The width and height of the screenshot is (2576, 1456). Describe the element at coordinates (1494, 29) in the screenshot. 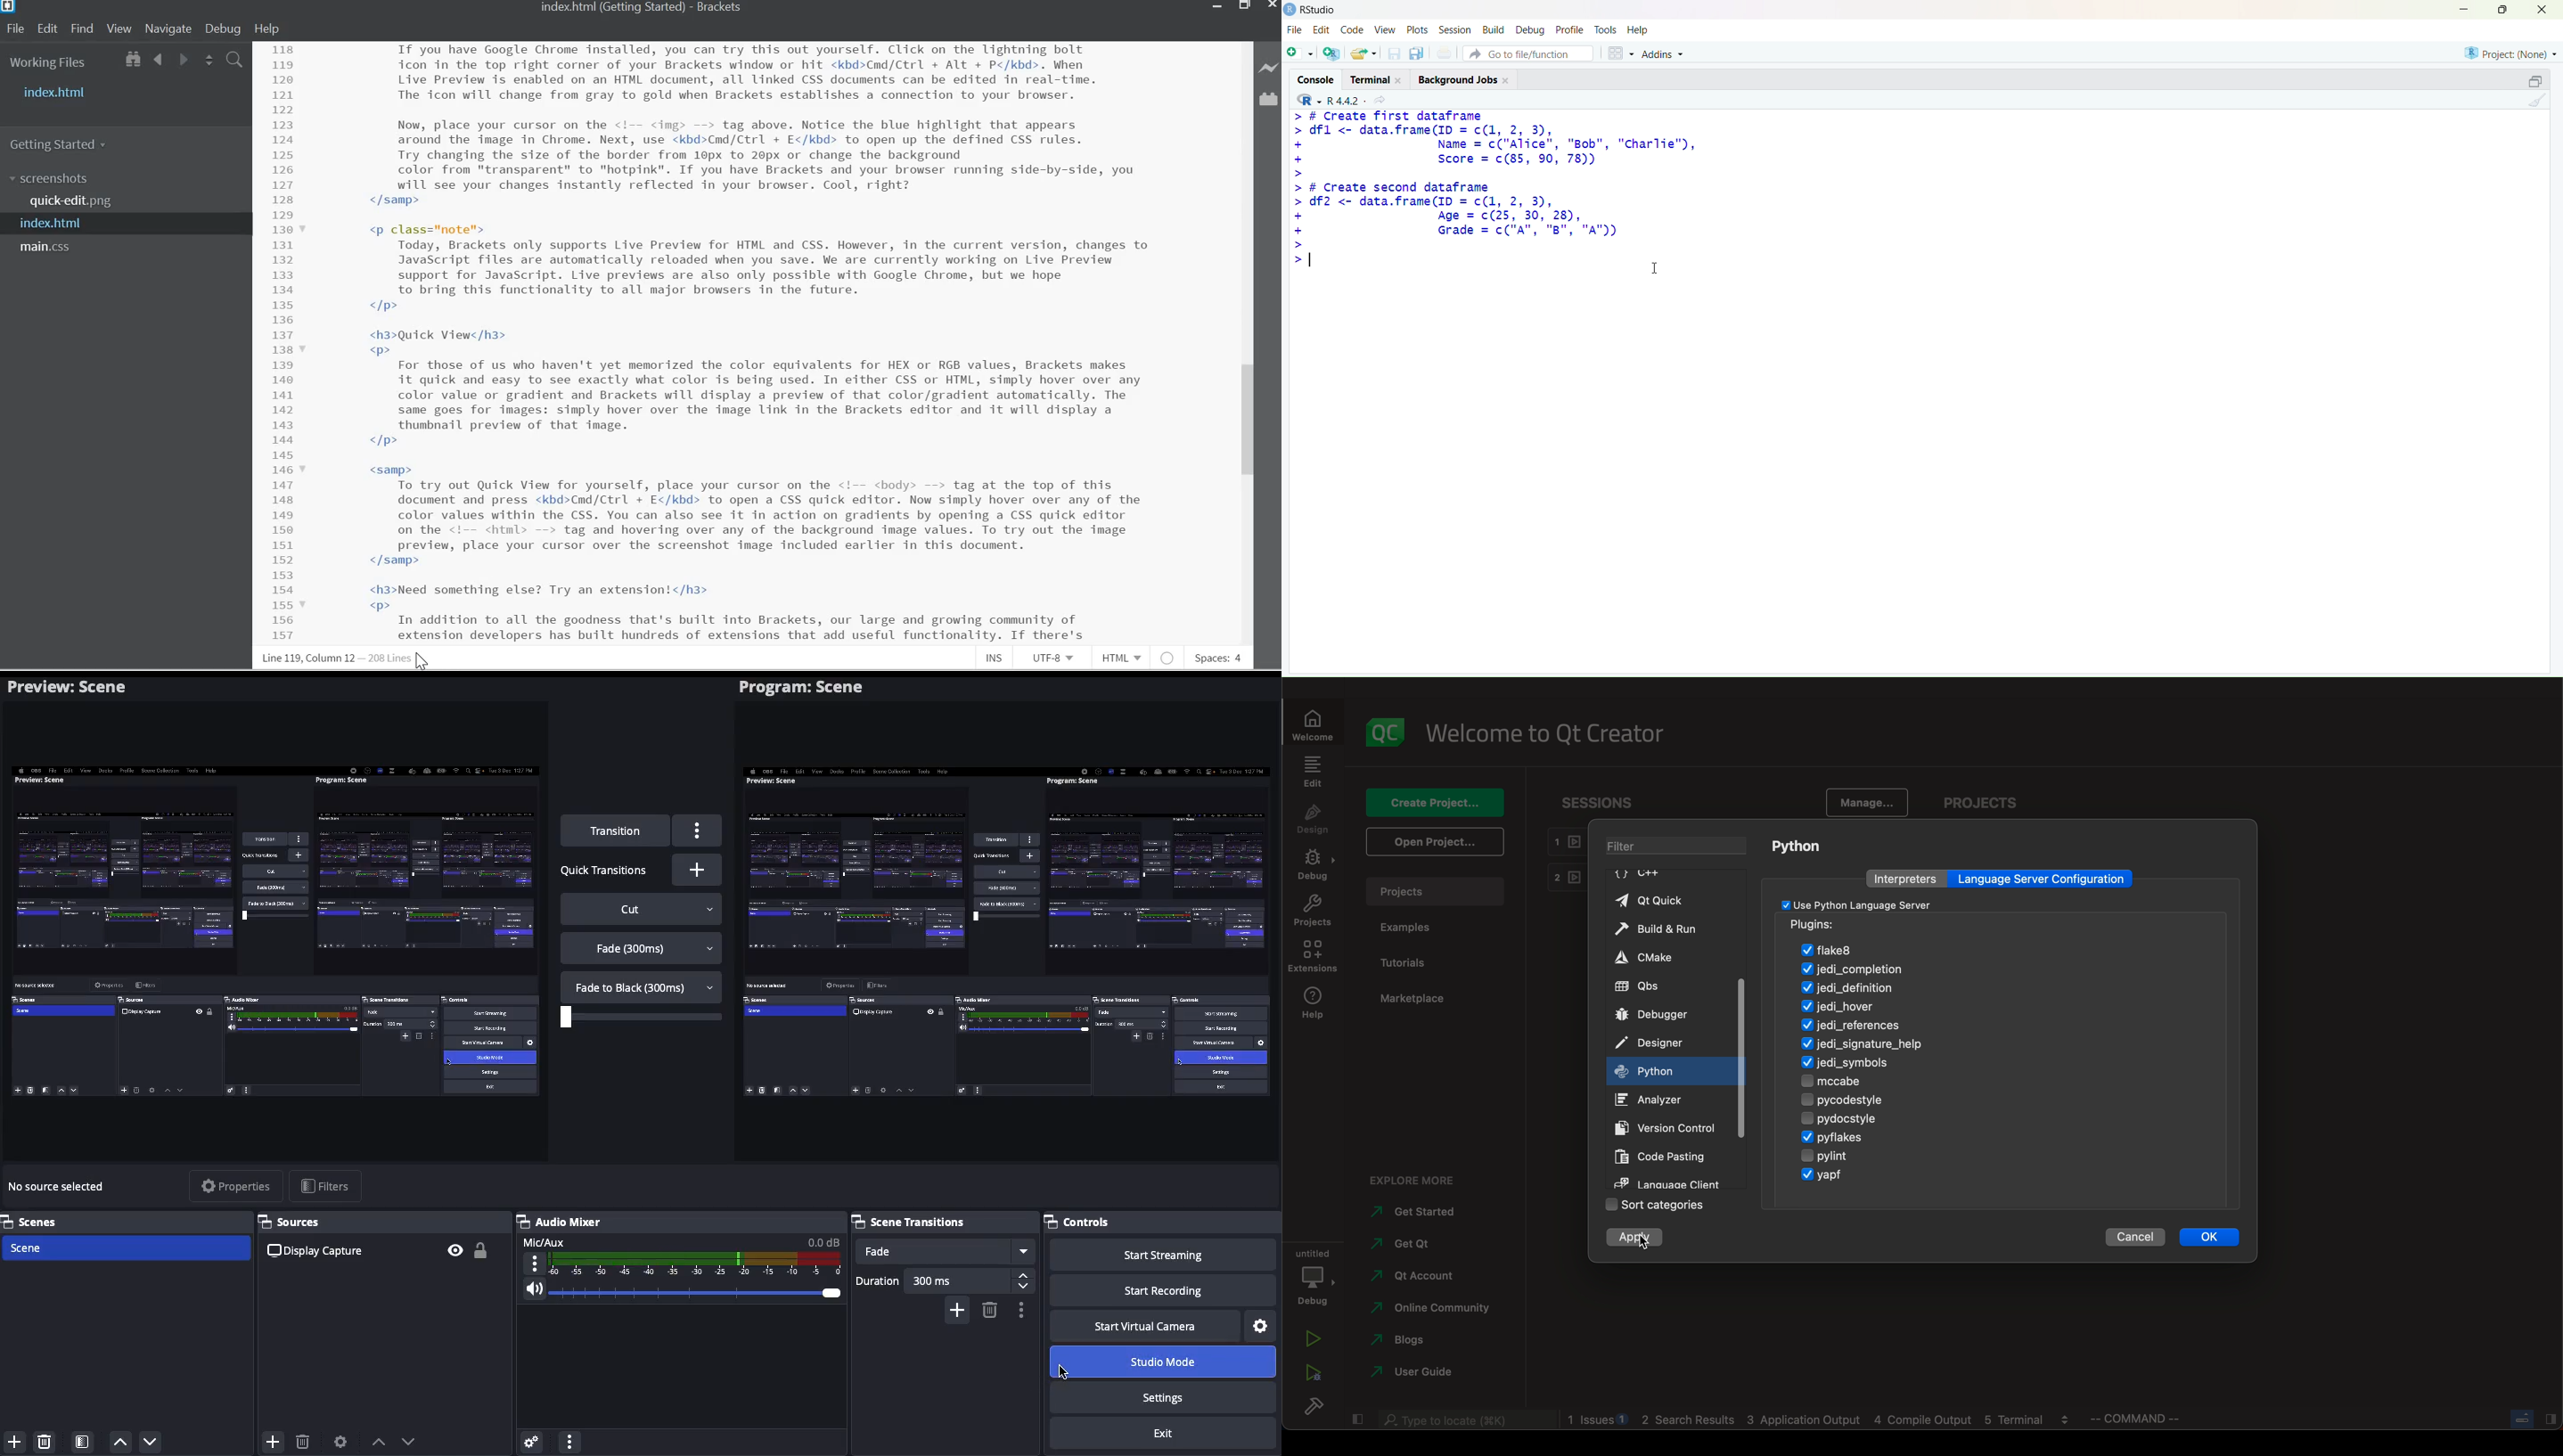

I see `Build` at that location.